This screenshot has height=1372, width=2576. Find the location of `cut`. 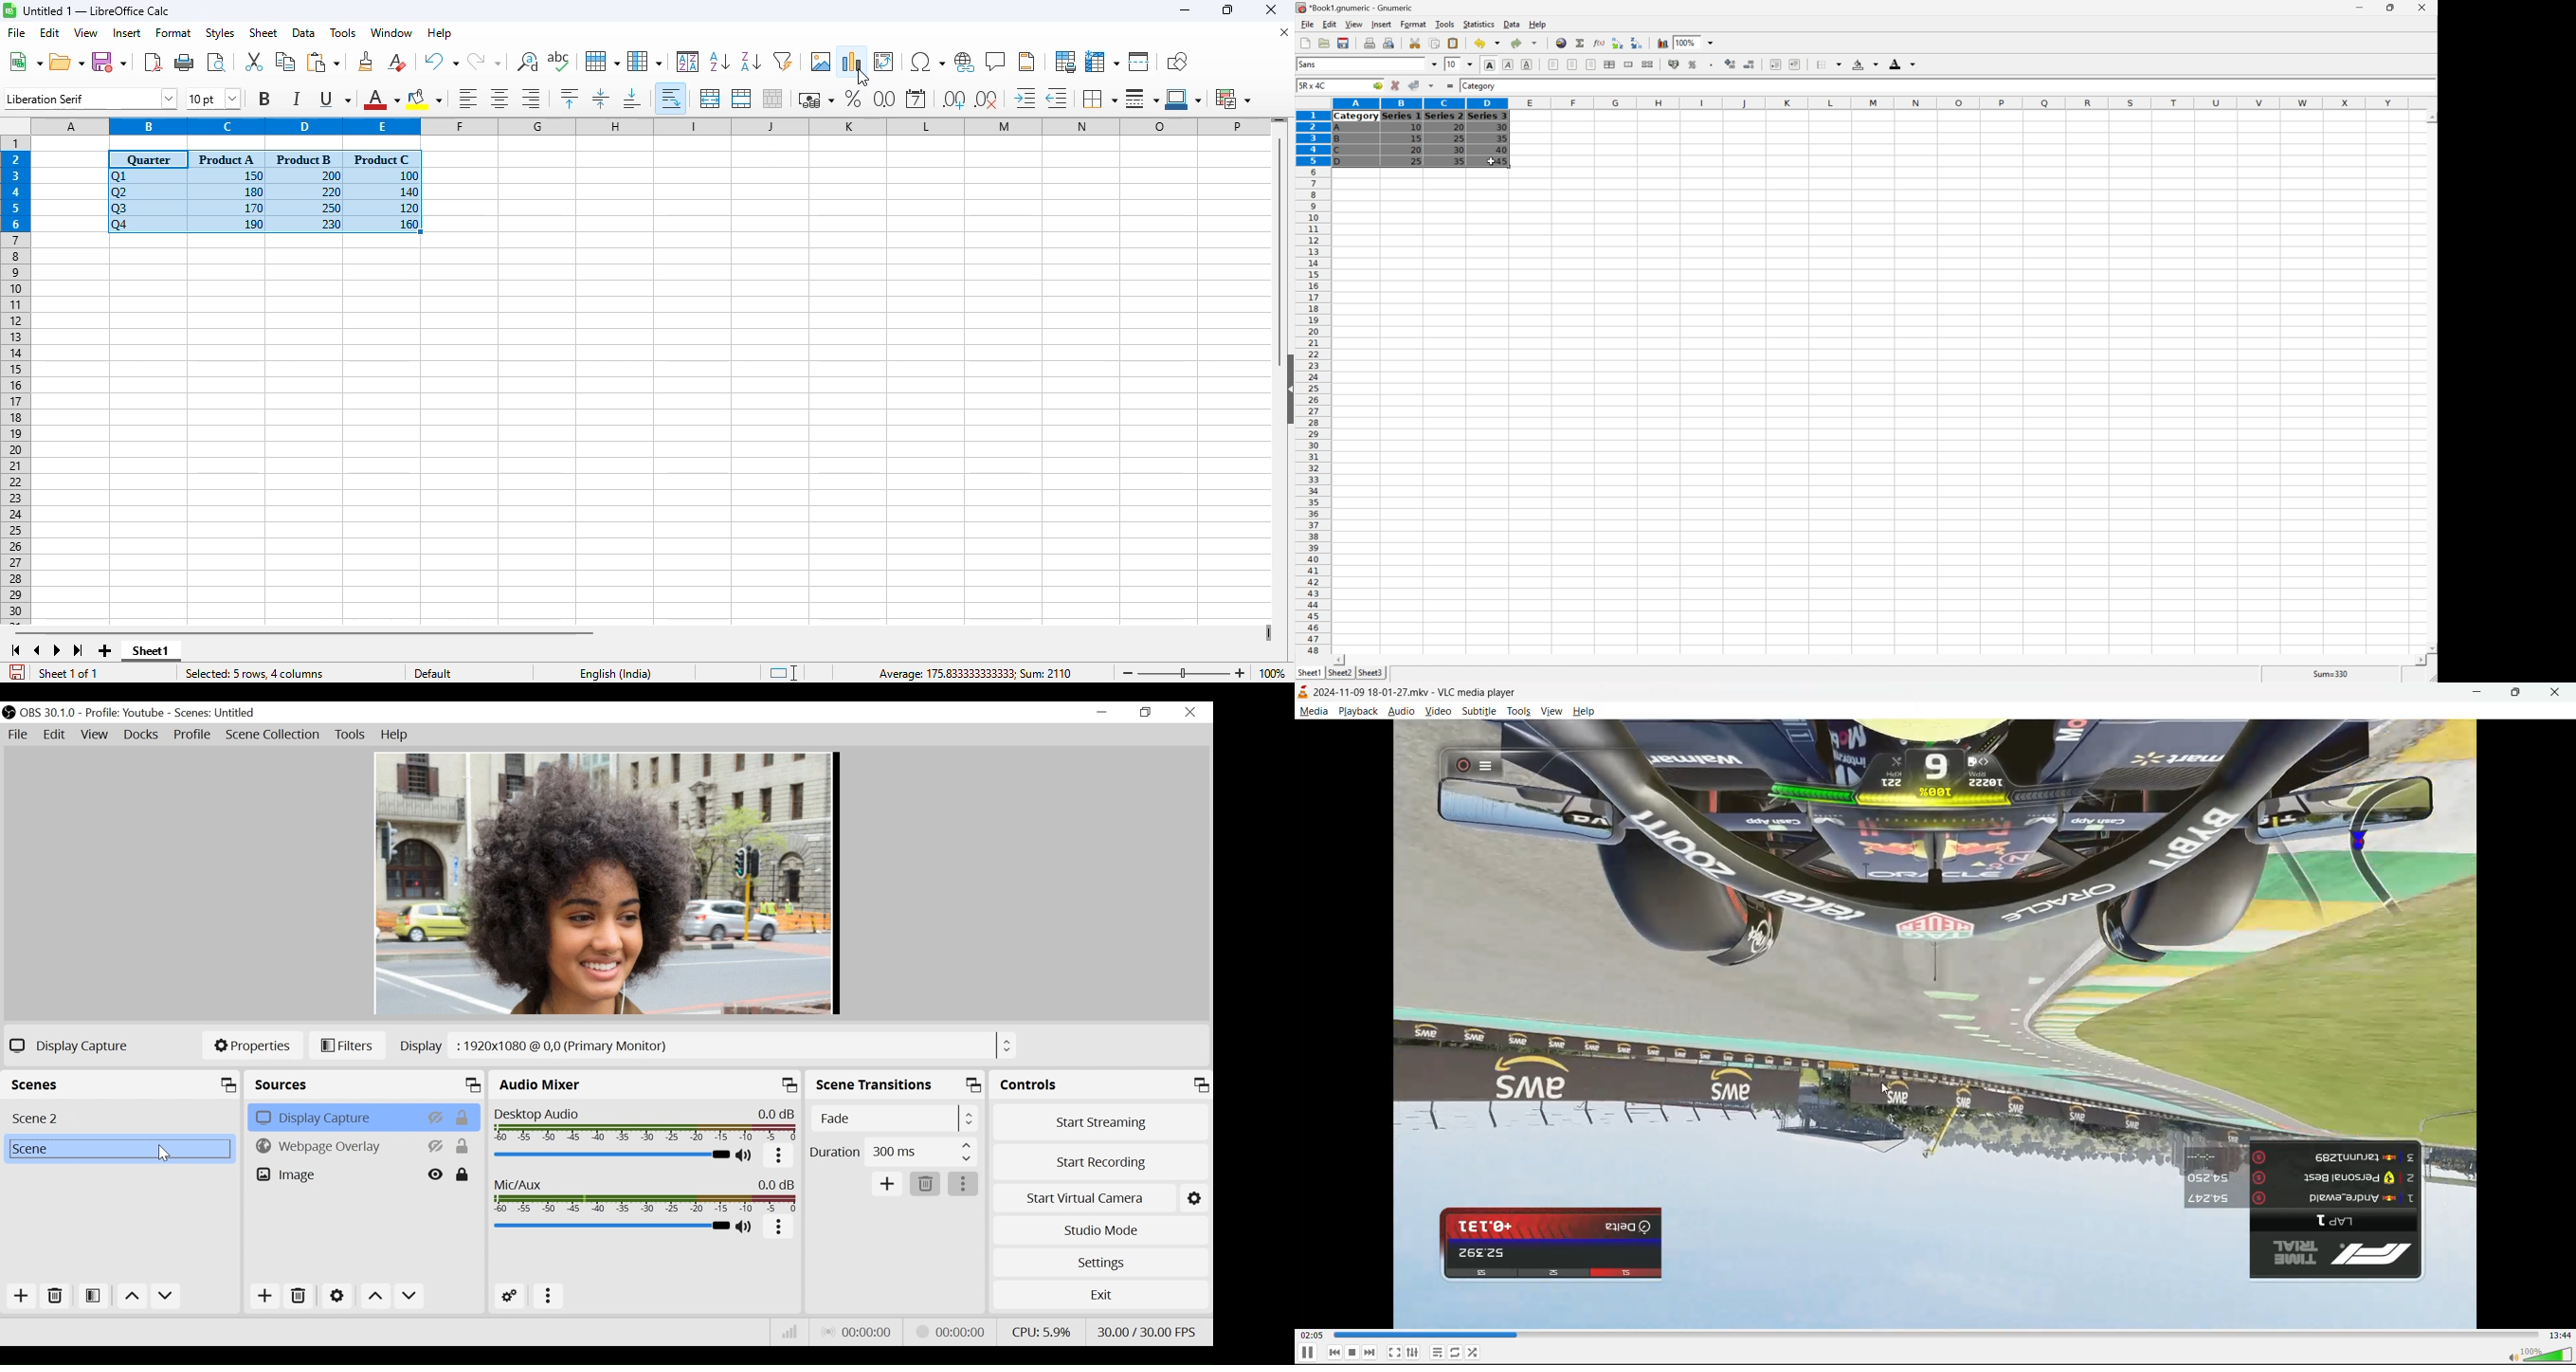

cut is located at coordinates (253, 61).